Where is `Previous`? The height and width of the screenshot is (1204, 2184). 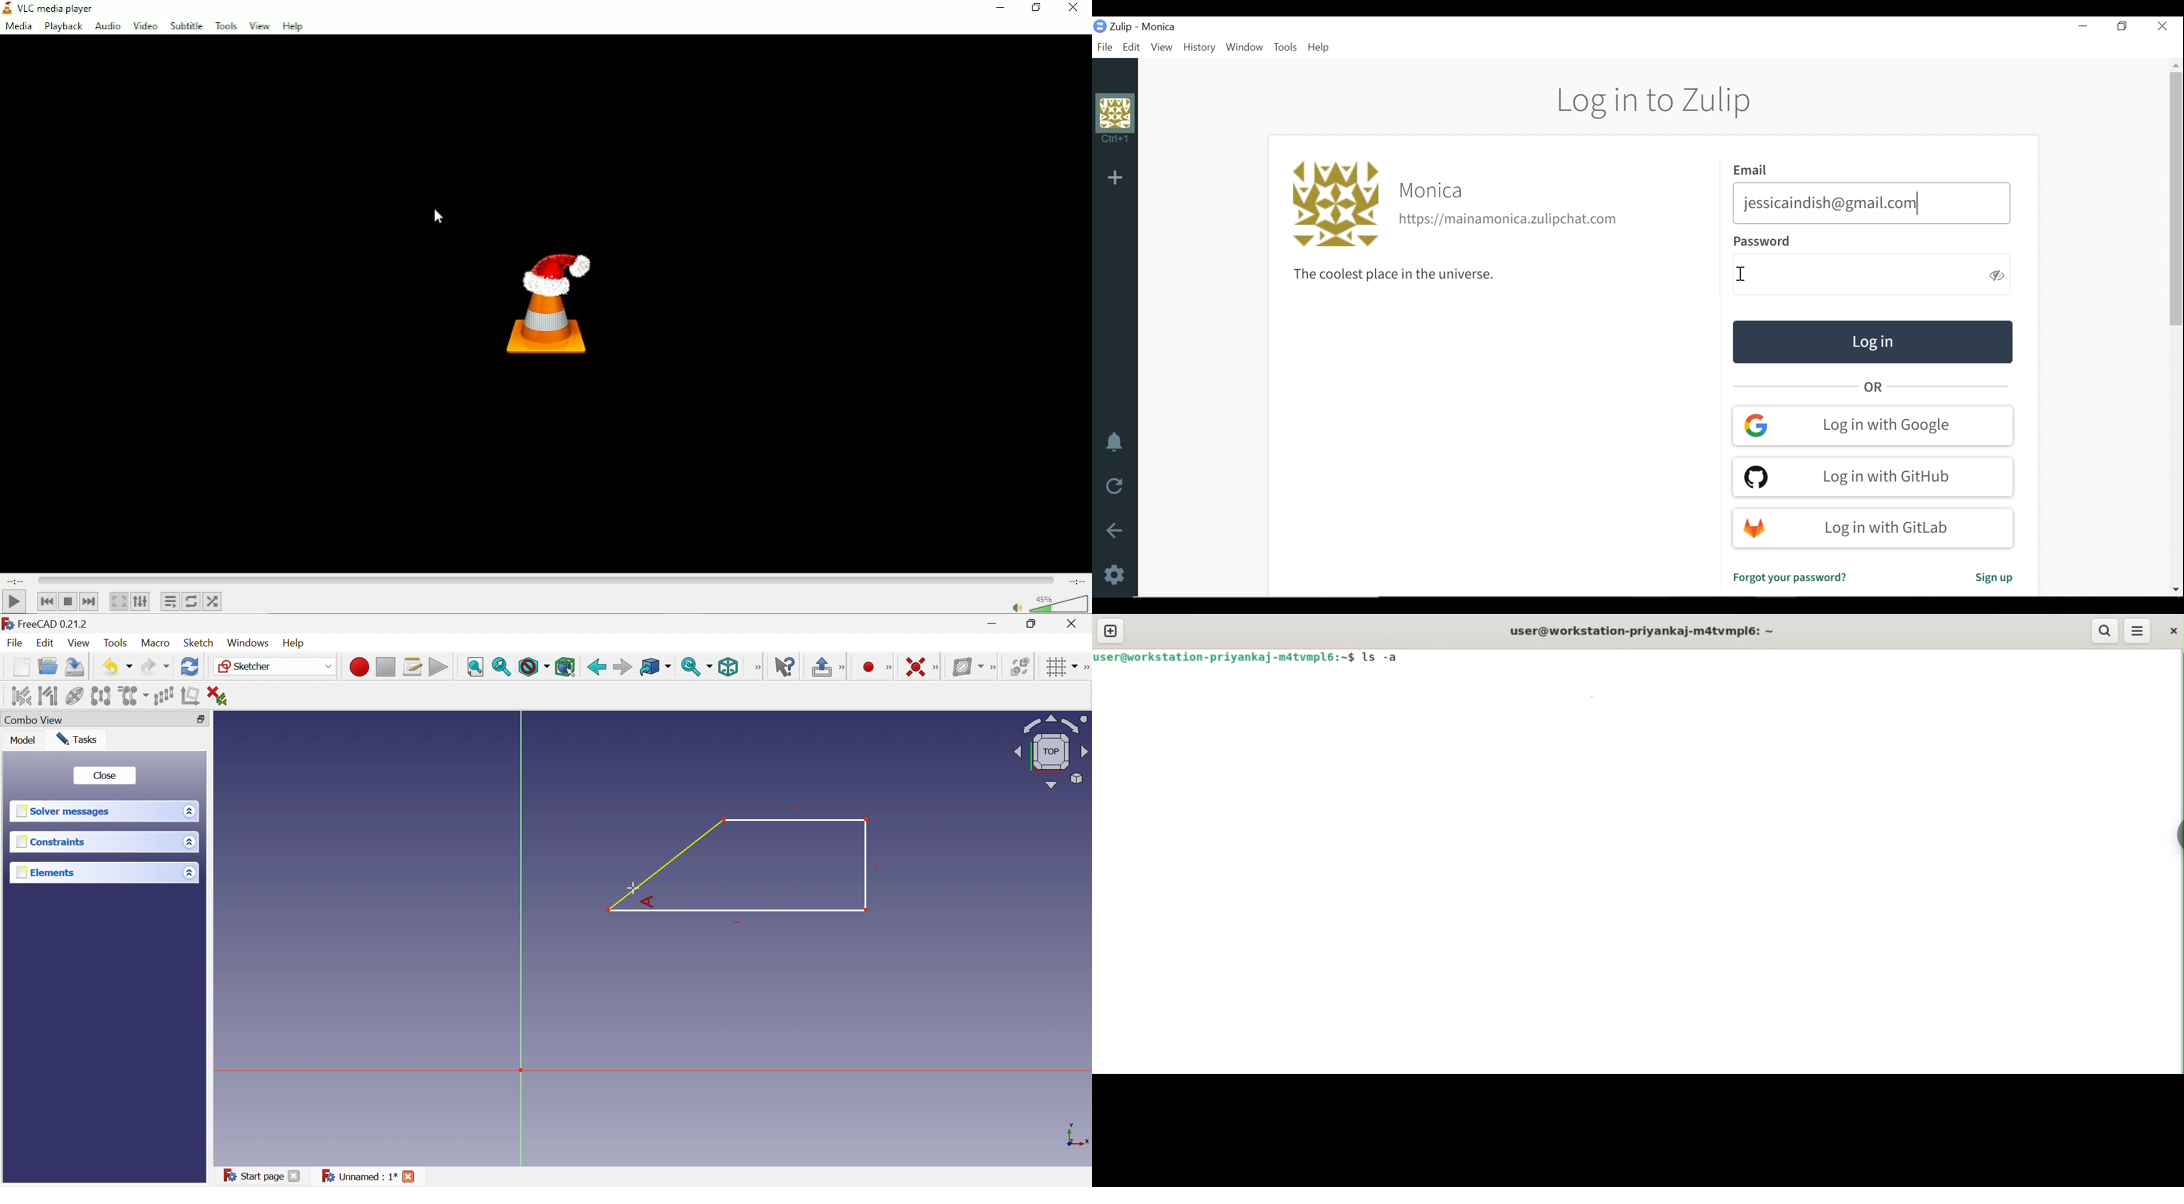
Previous is located at coordinates (45, 601).